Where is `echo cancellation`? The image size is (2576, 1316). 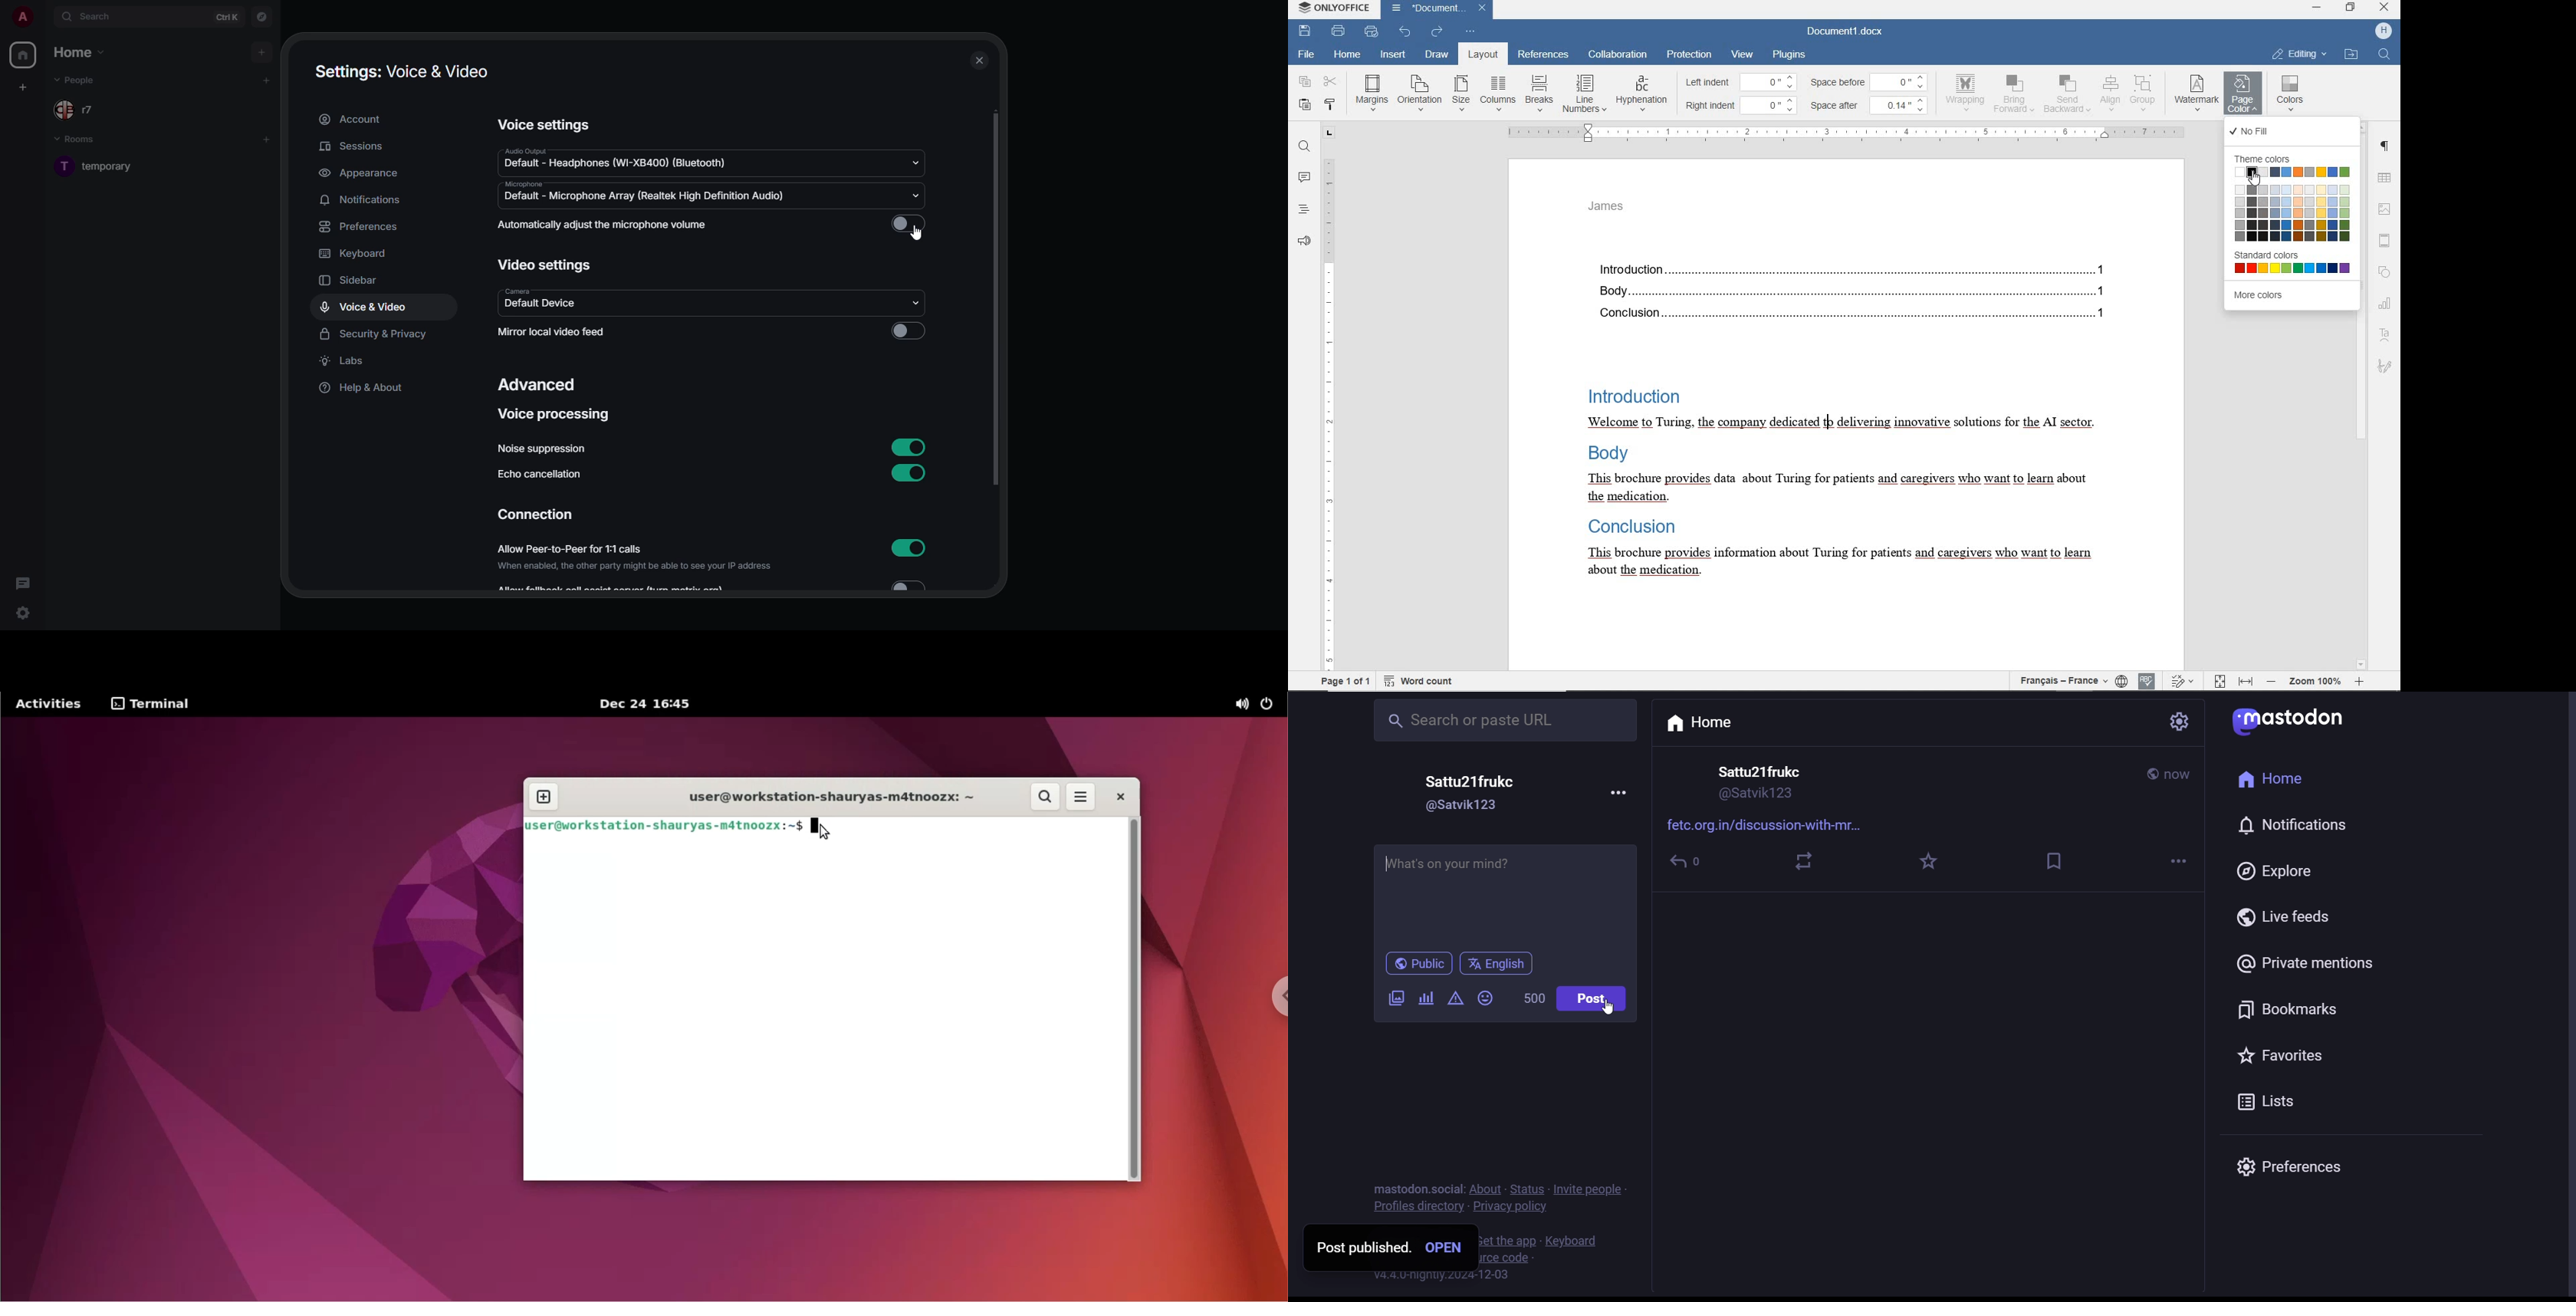 echo cancellation is located at coordinates (543, 473).